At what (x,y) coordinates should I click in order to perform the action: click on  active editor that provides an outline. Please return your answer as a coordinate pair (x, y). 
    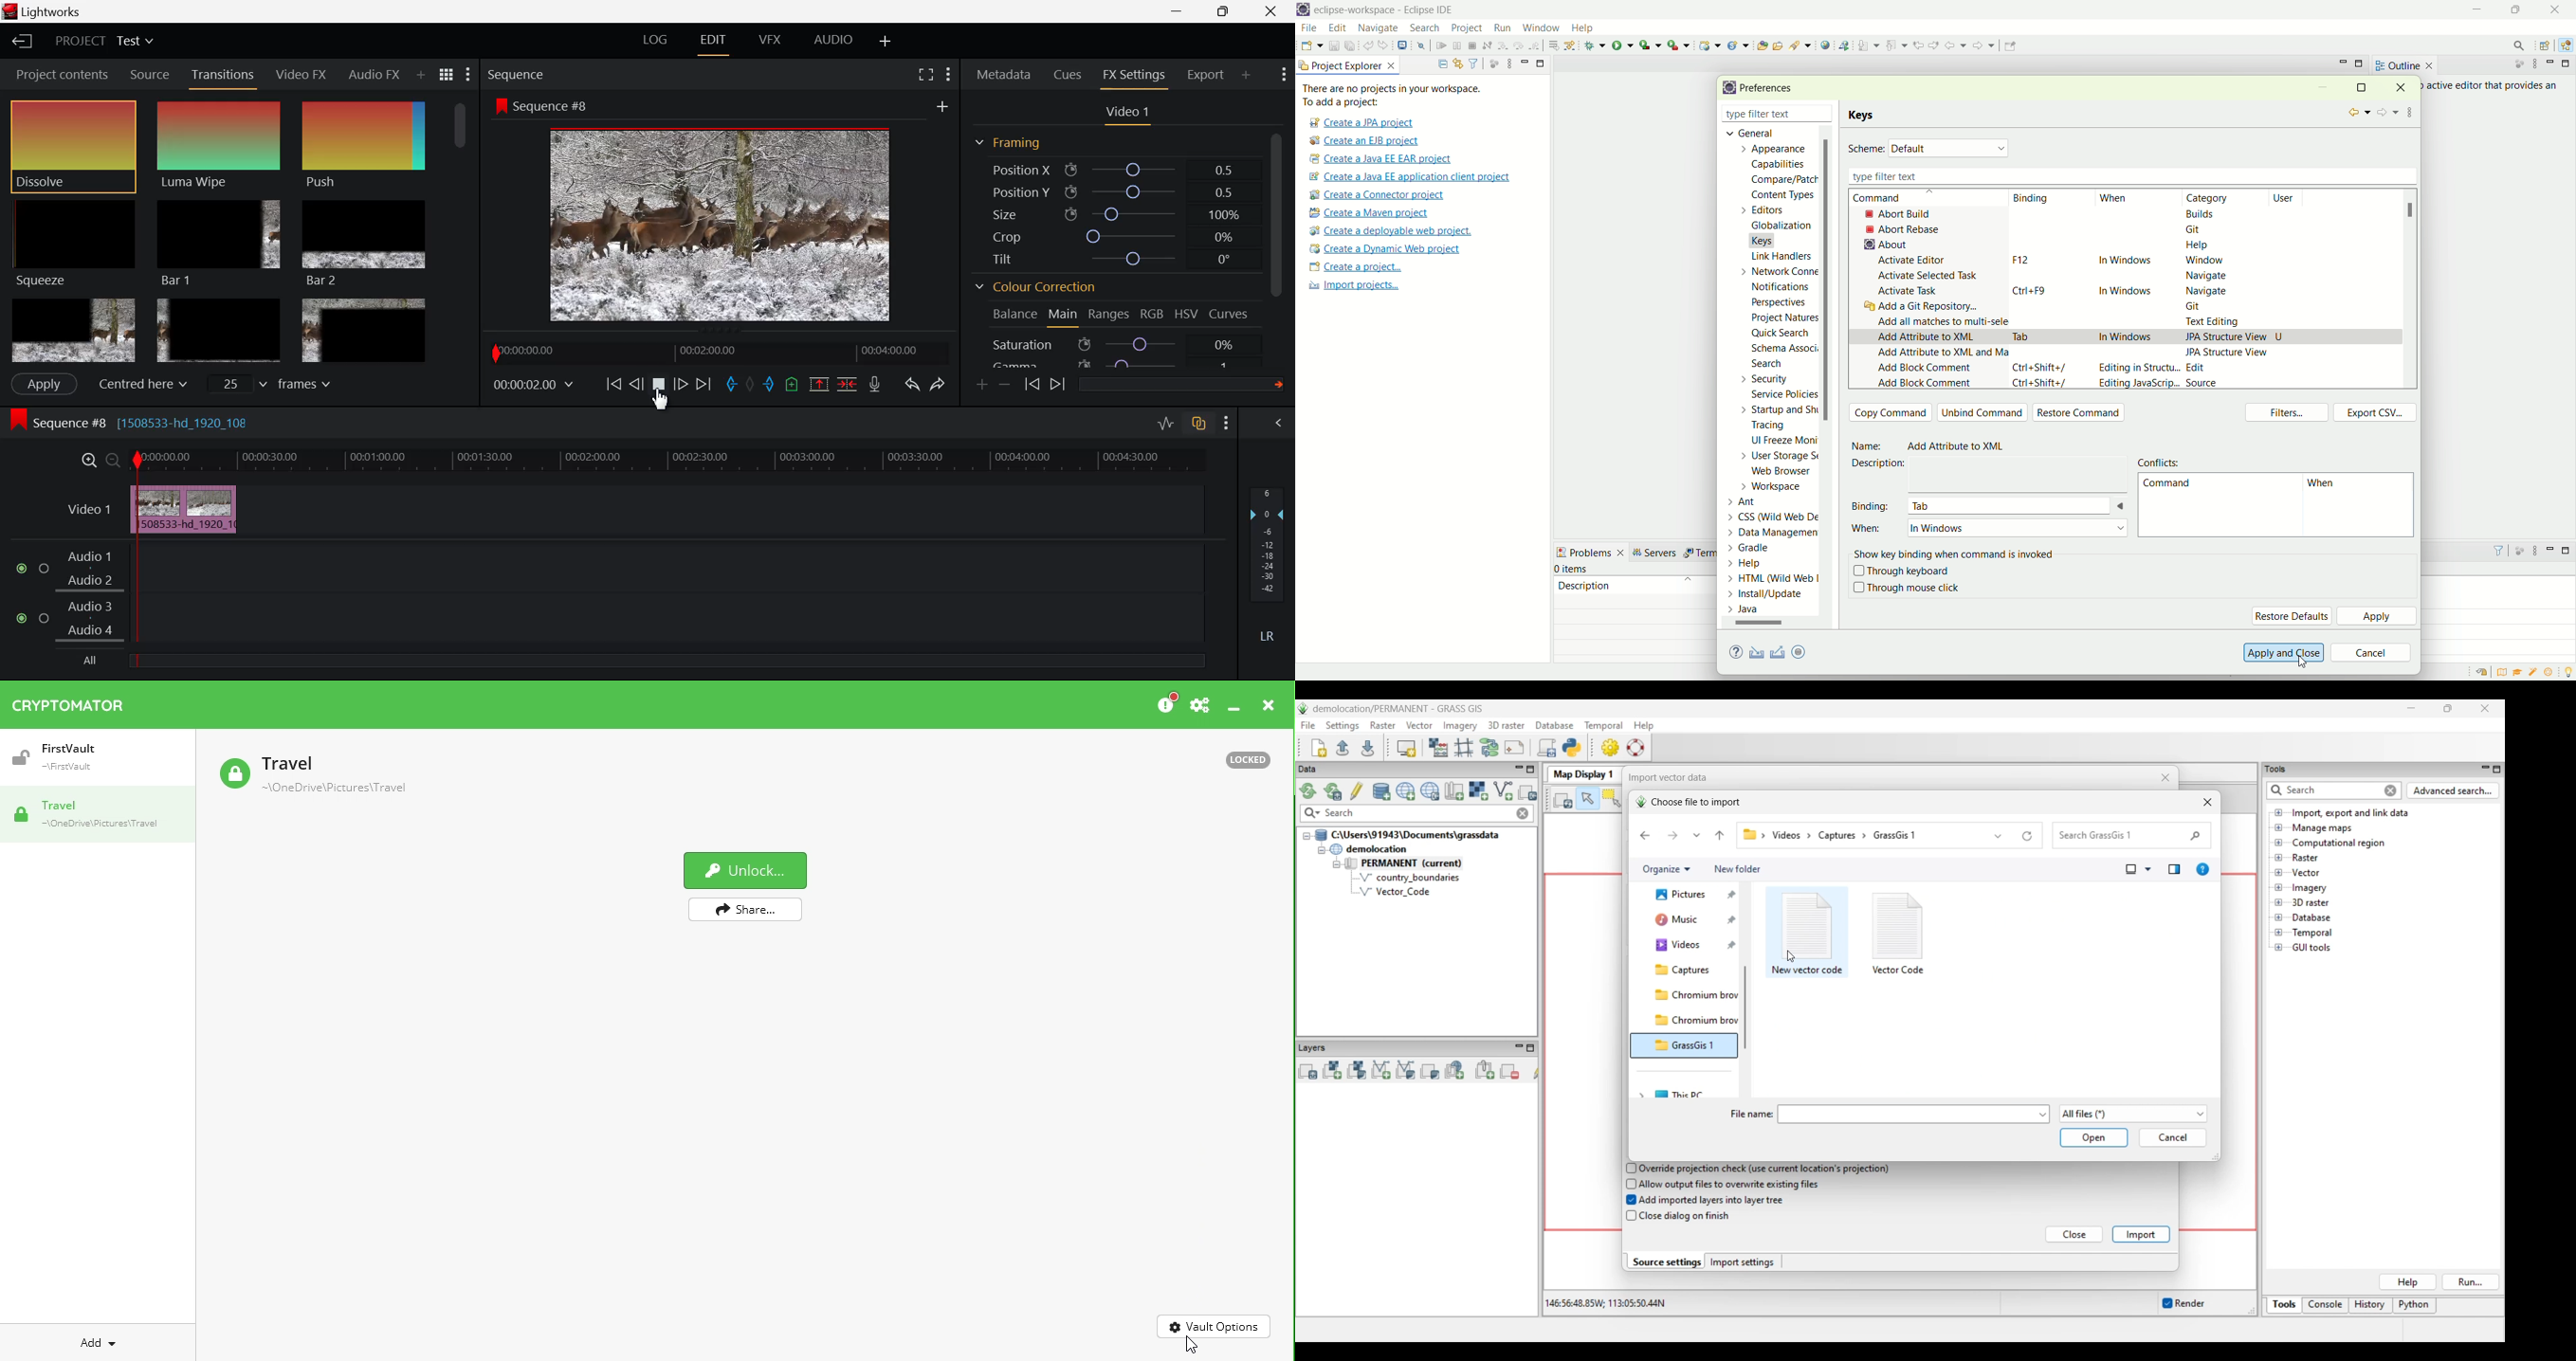
    Looking at the image, I should click on (2494, 86).